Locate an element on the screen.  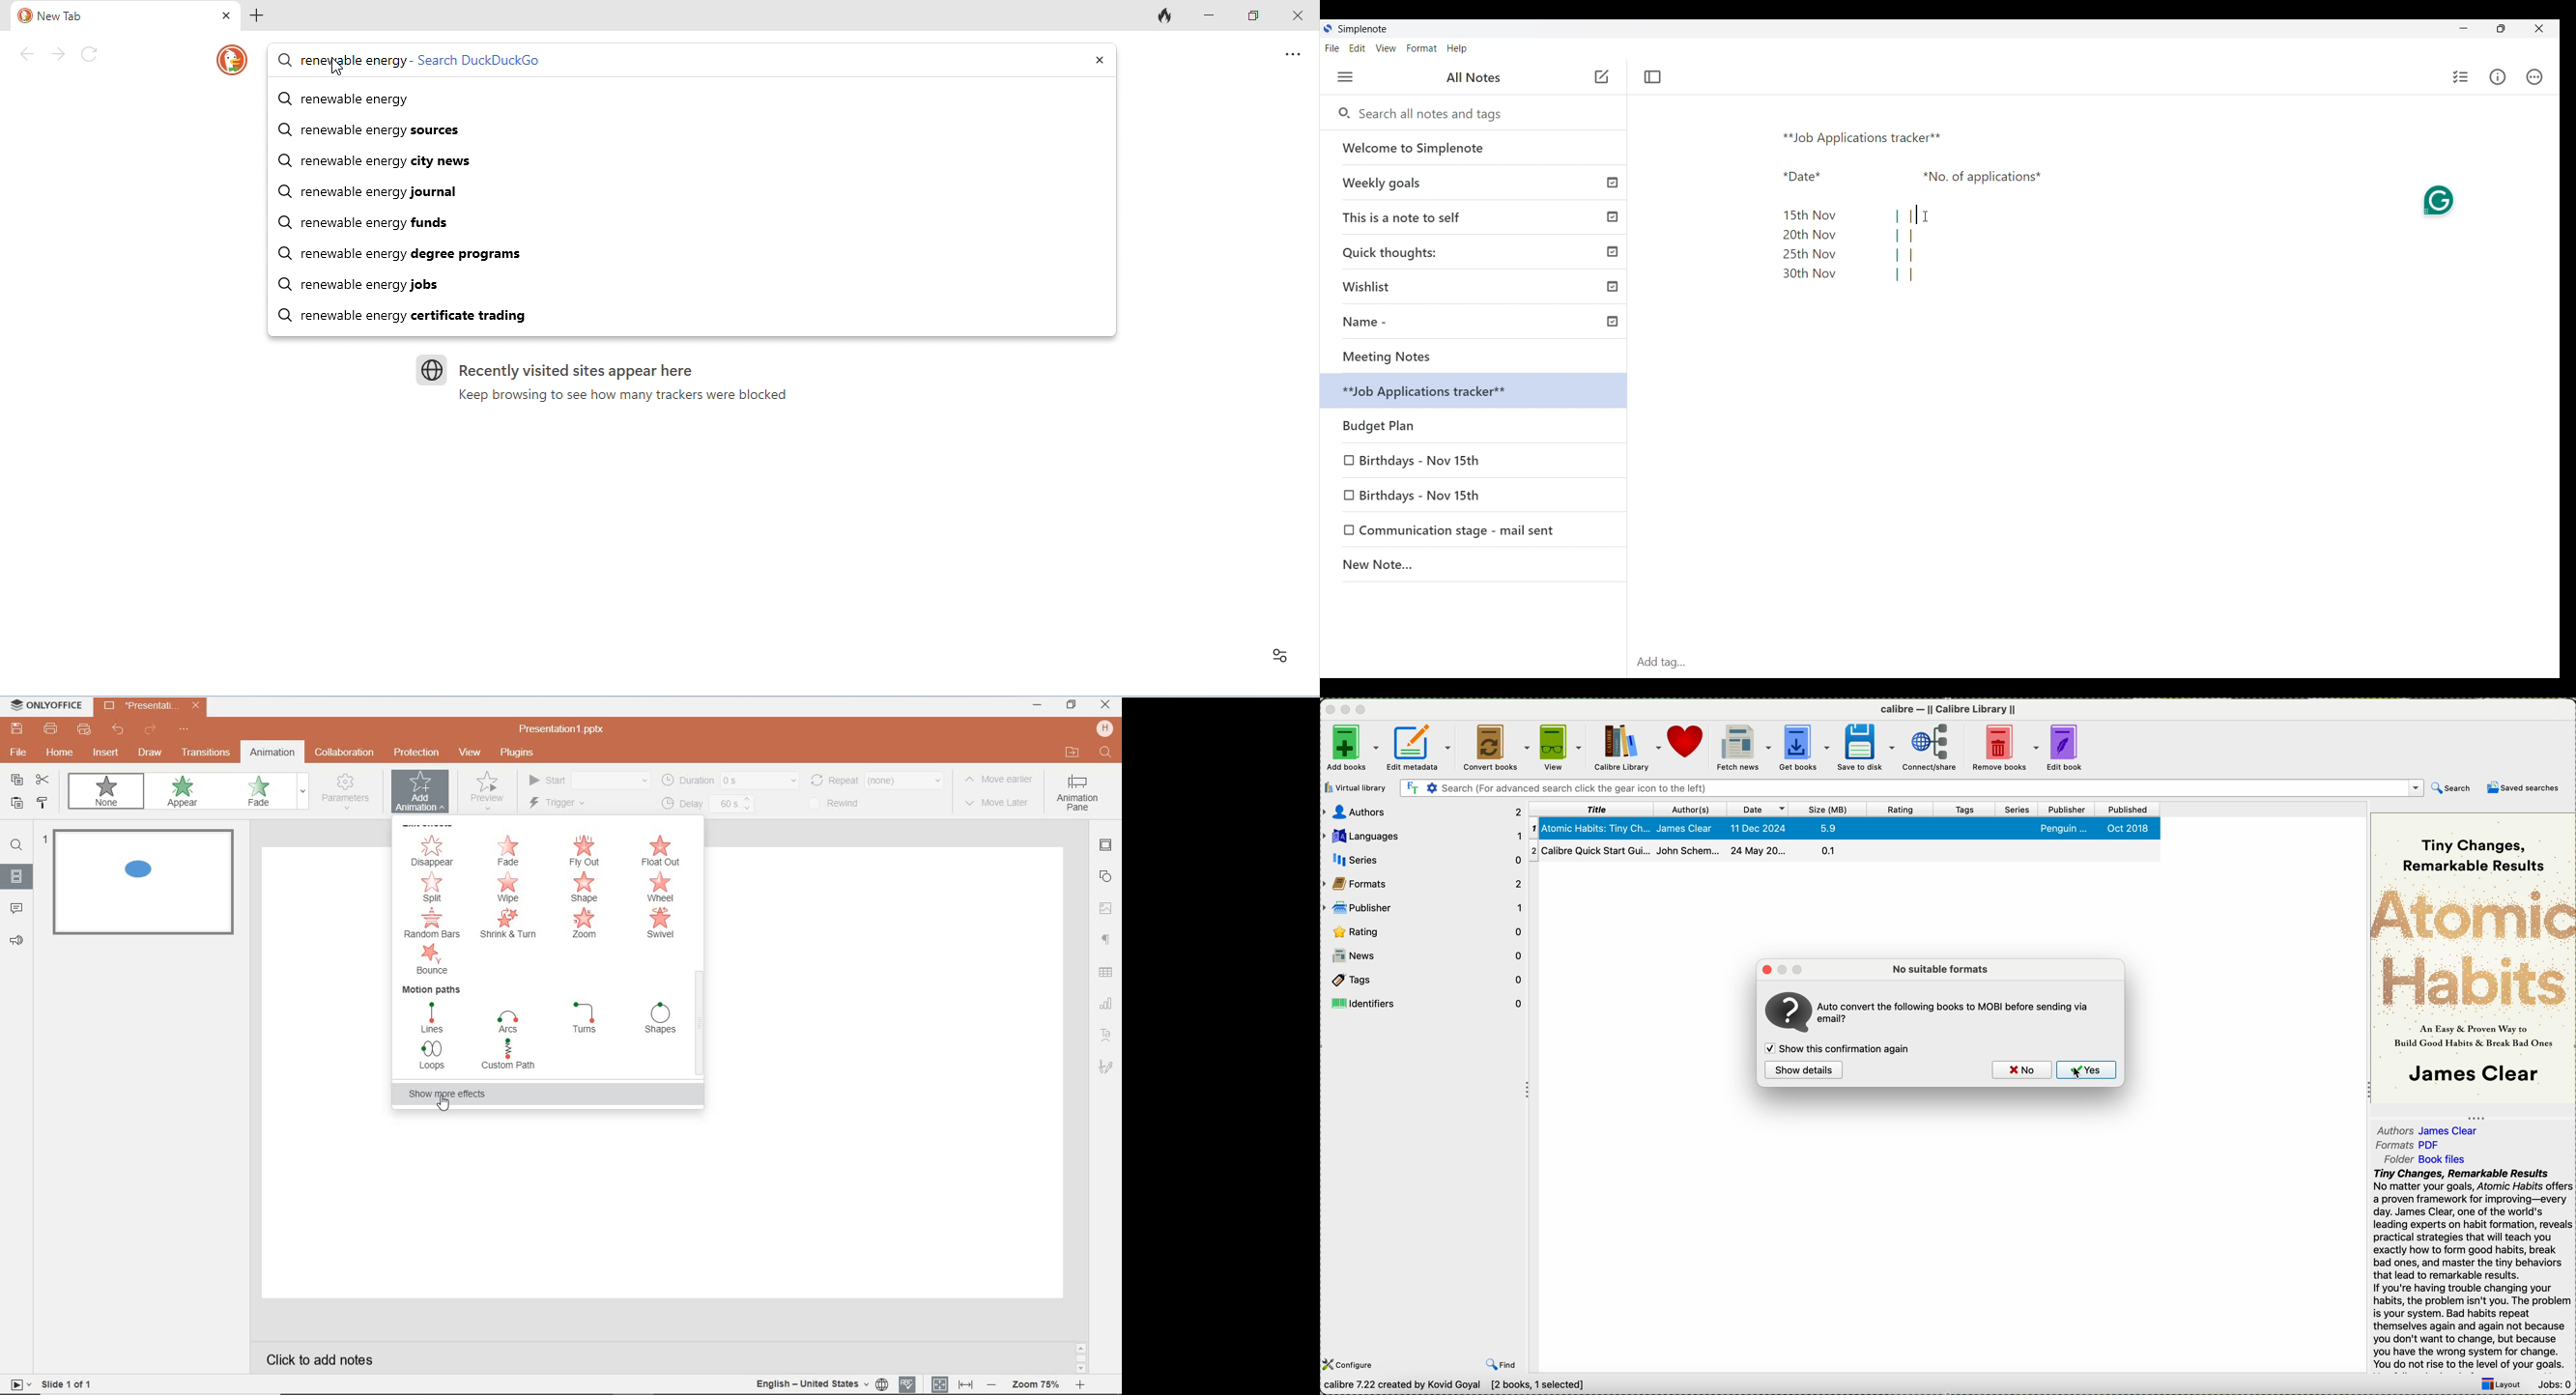
SPLIT is located at coordinates (434, 887).